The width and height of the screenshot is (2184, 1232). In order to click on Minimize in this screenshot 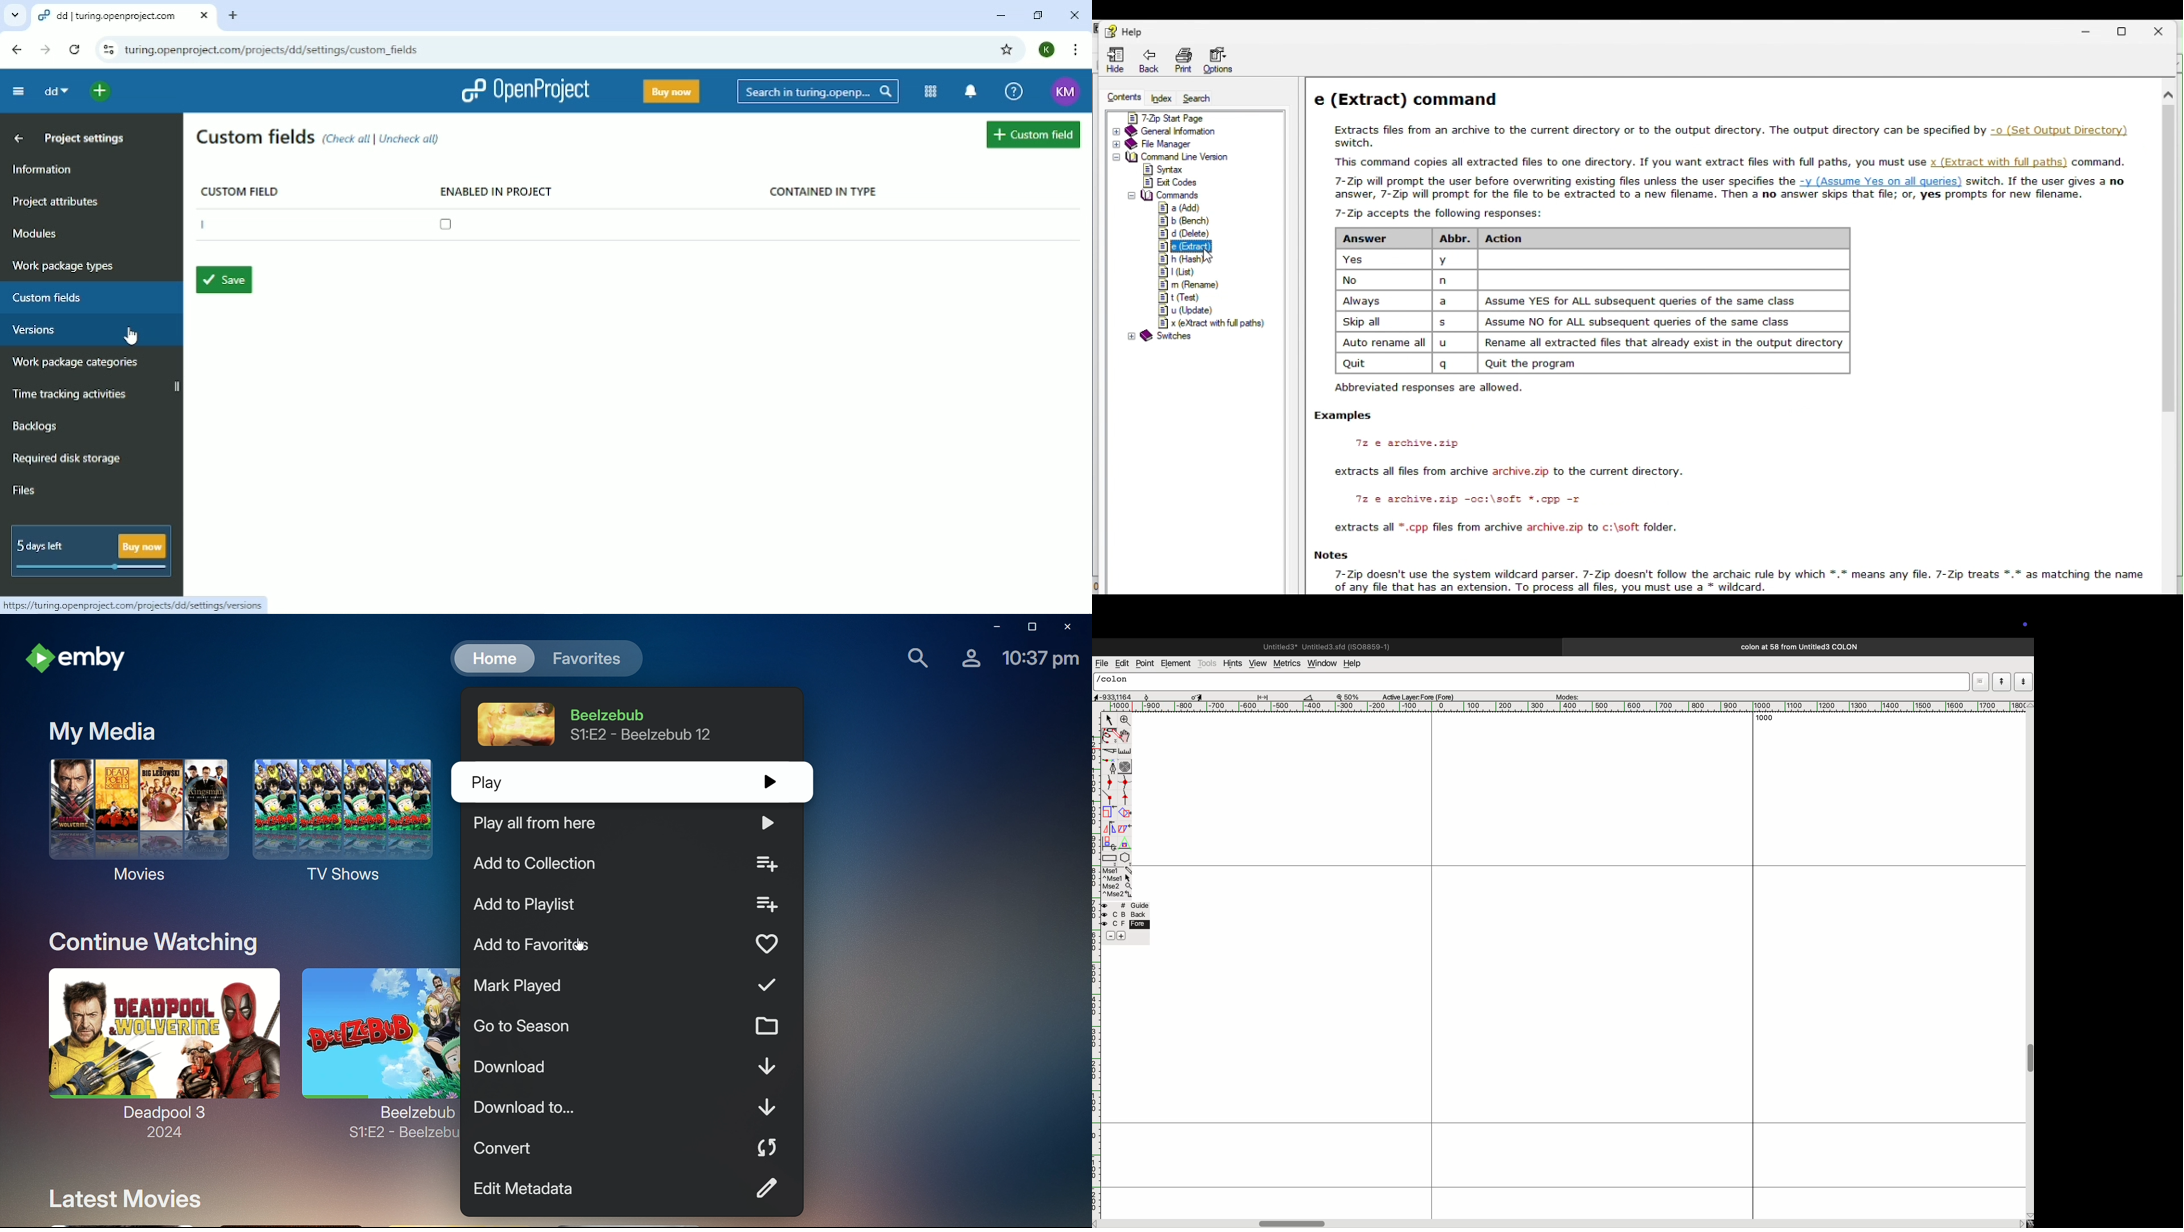, I will do `click(995, 627)`.